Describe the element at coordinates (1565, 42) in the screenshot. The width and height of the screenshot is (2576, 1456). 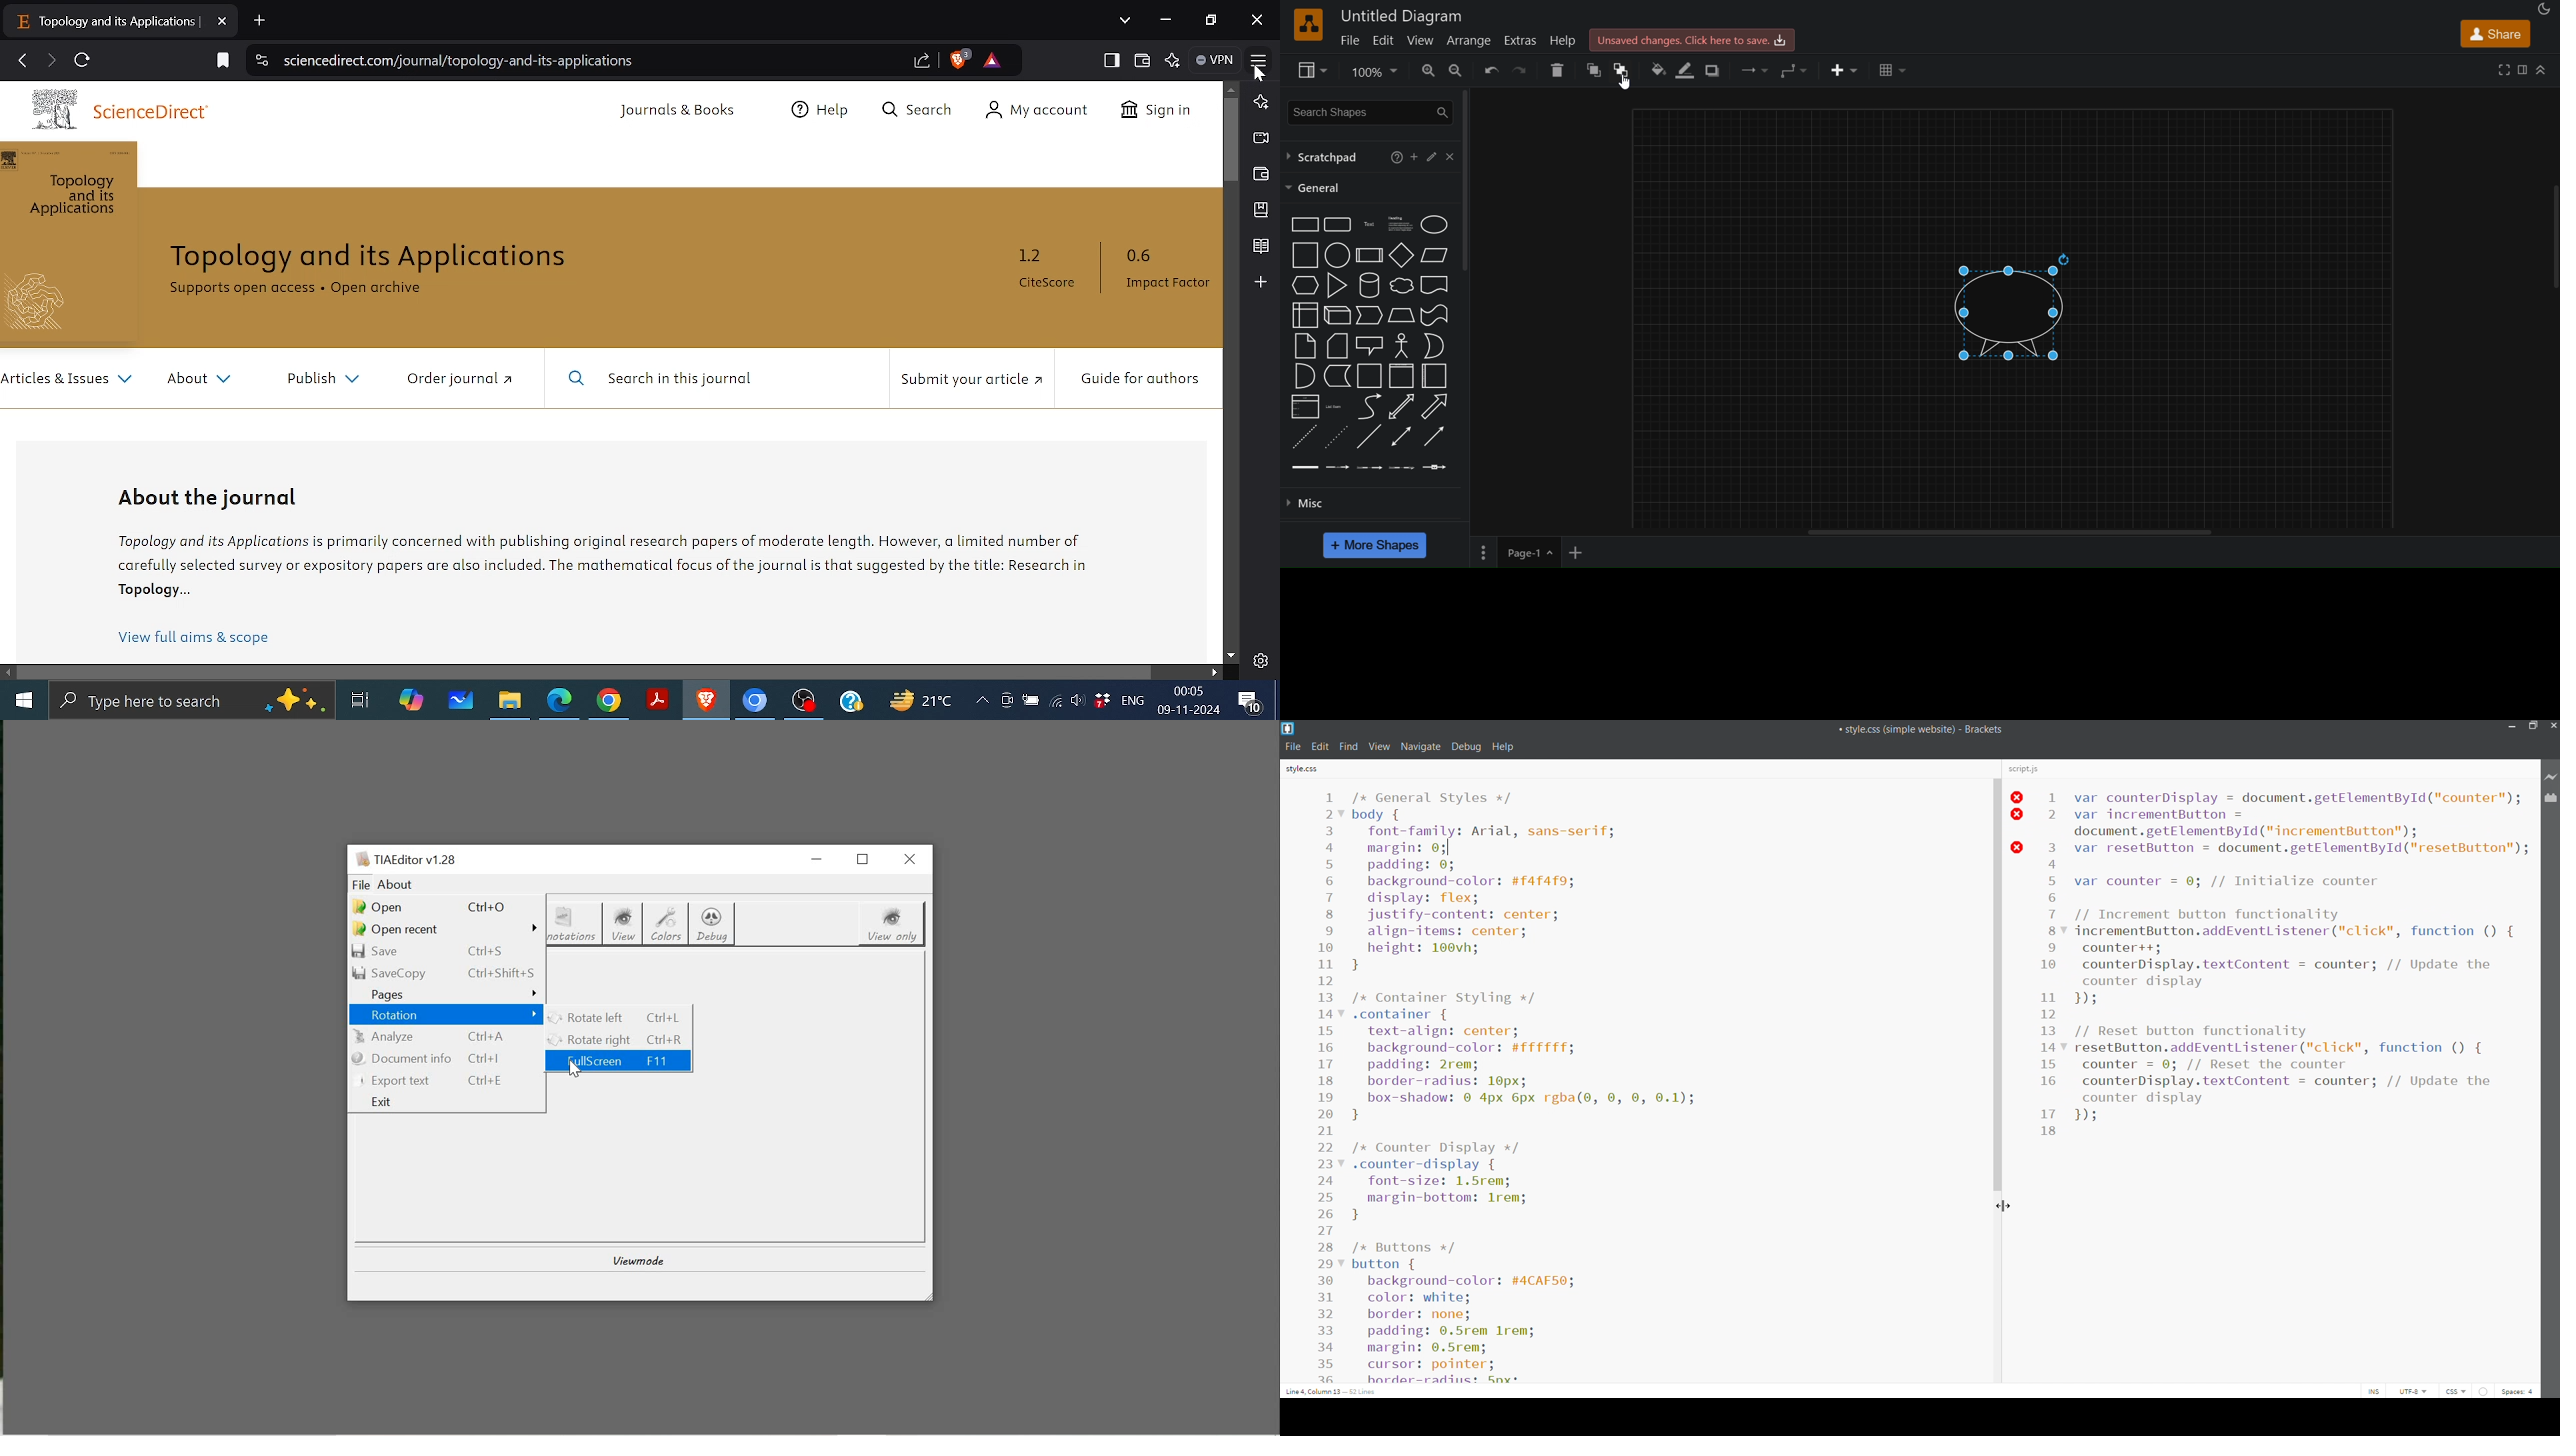
I see `help` at that location.